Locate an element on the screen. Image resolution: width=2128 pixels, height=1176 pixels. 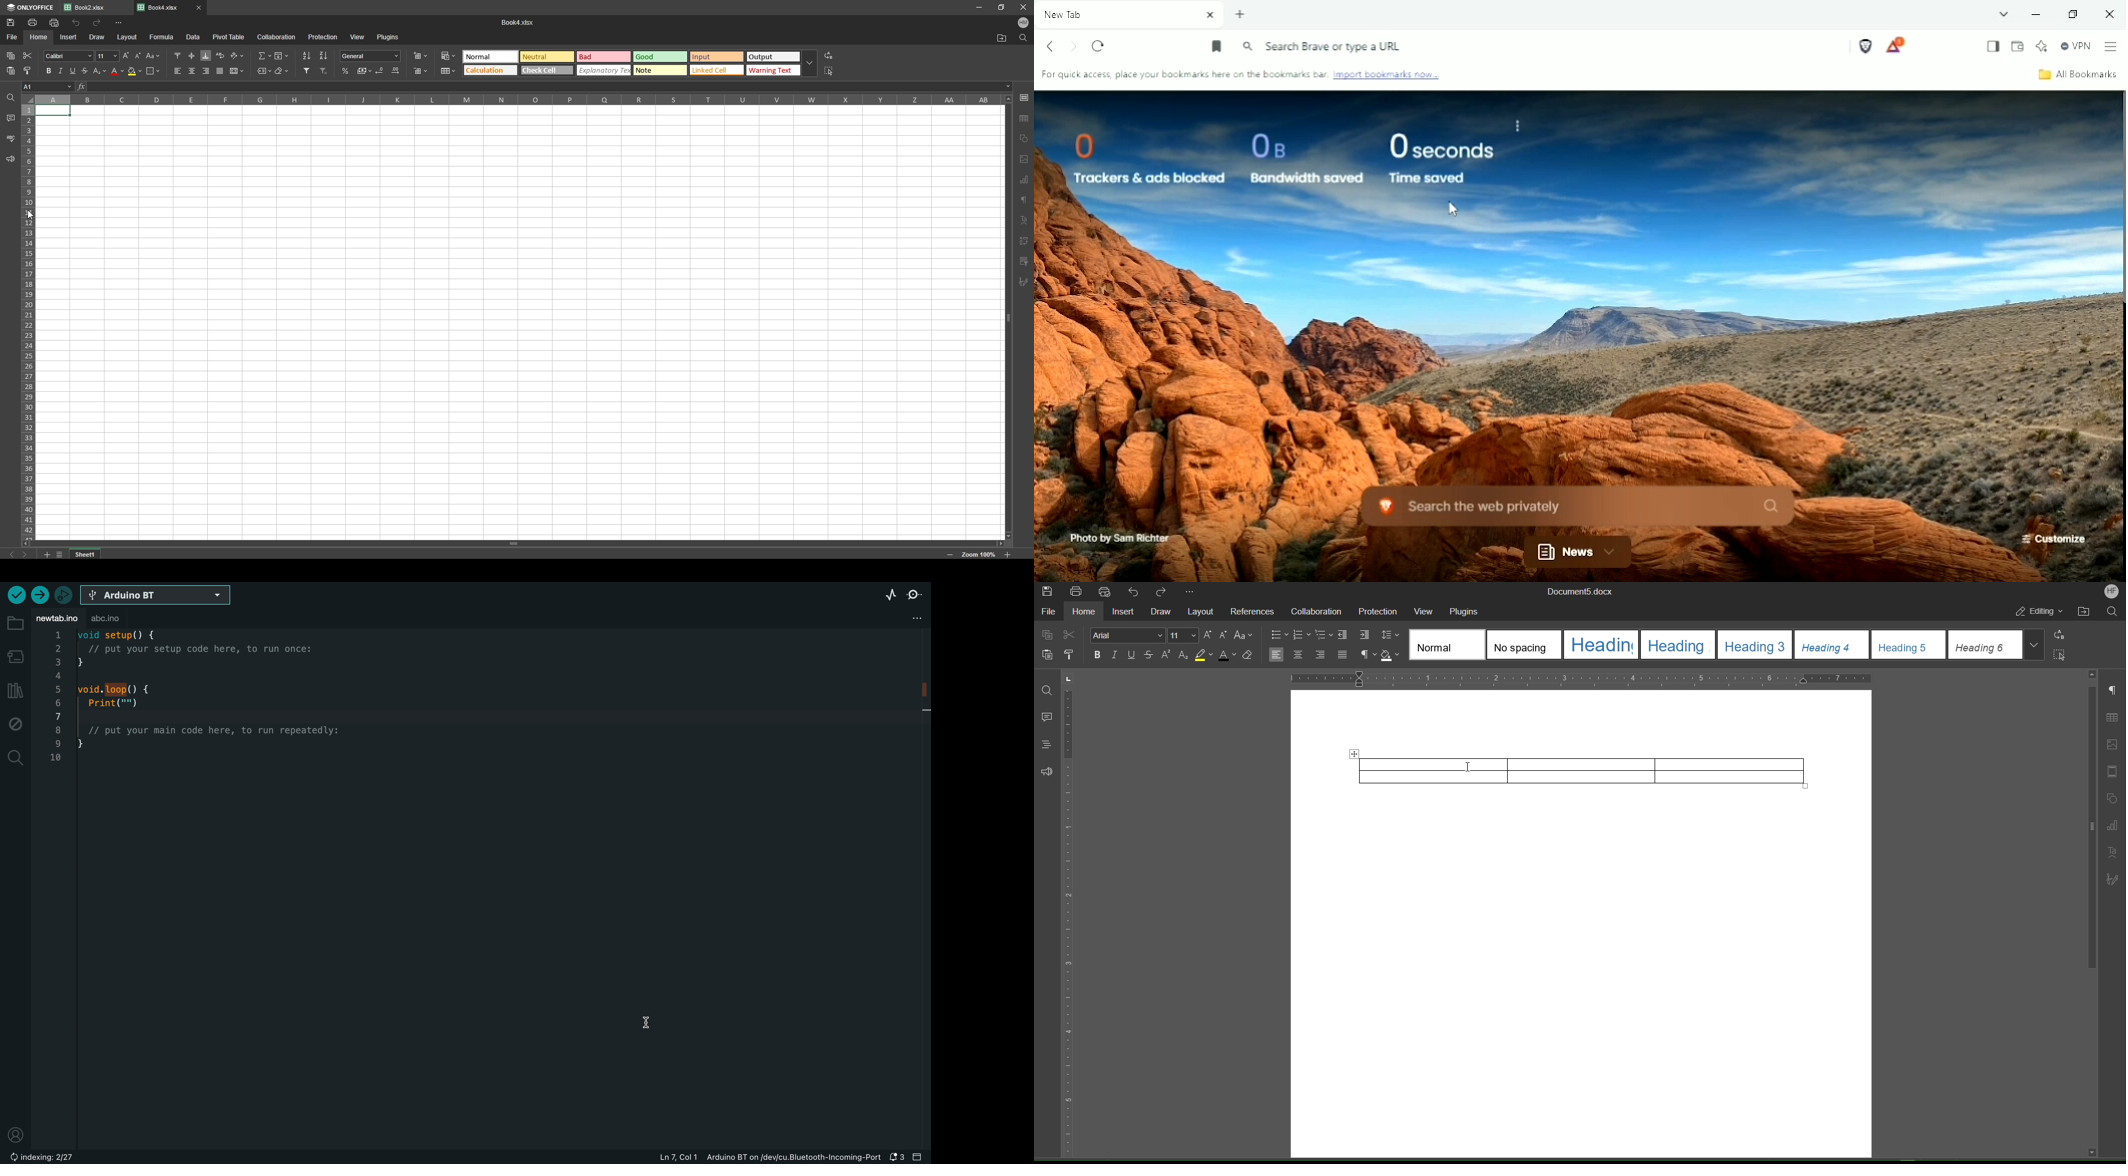
Move table is located at coordinates (1353, 755).